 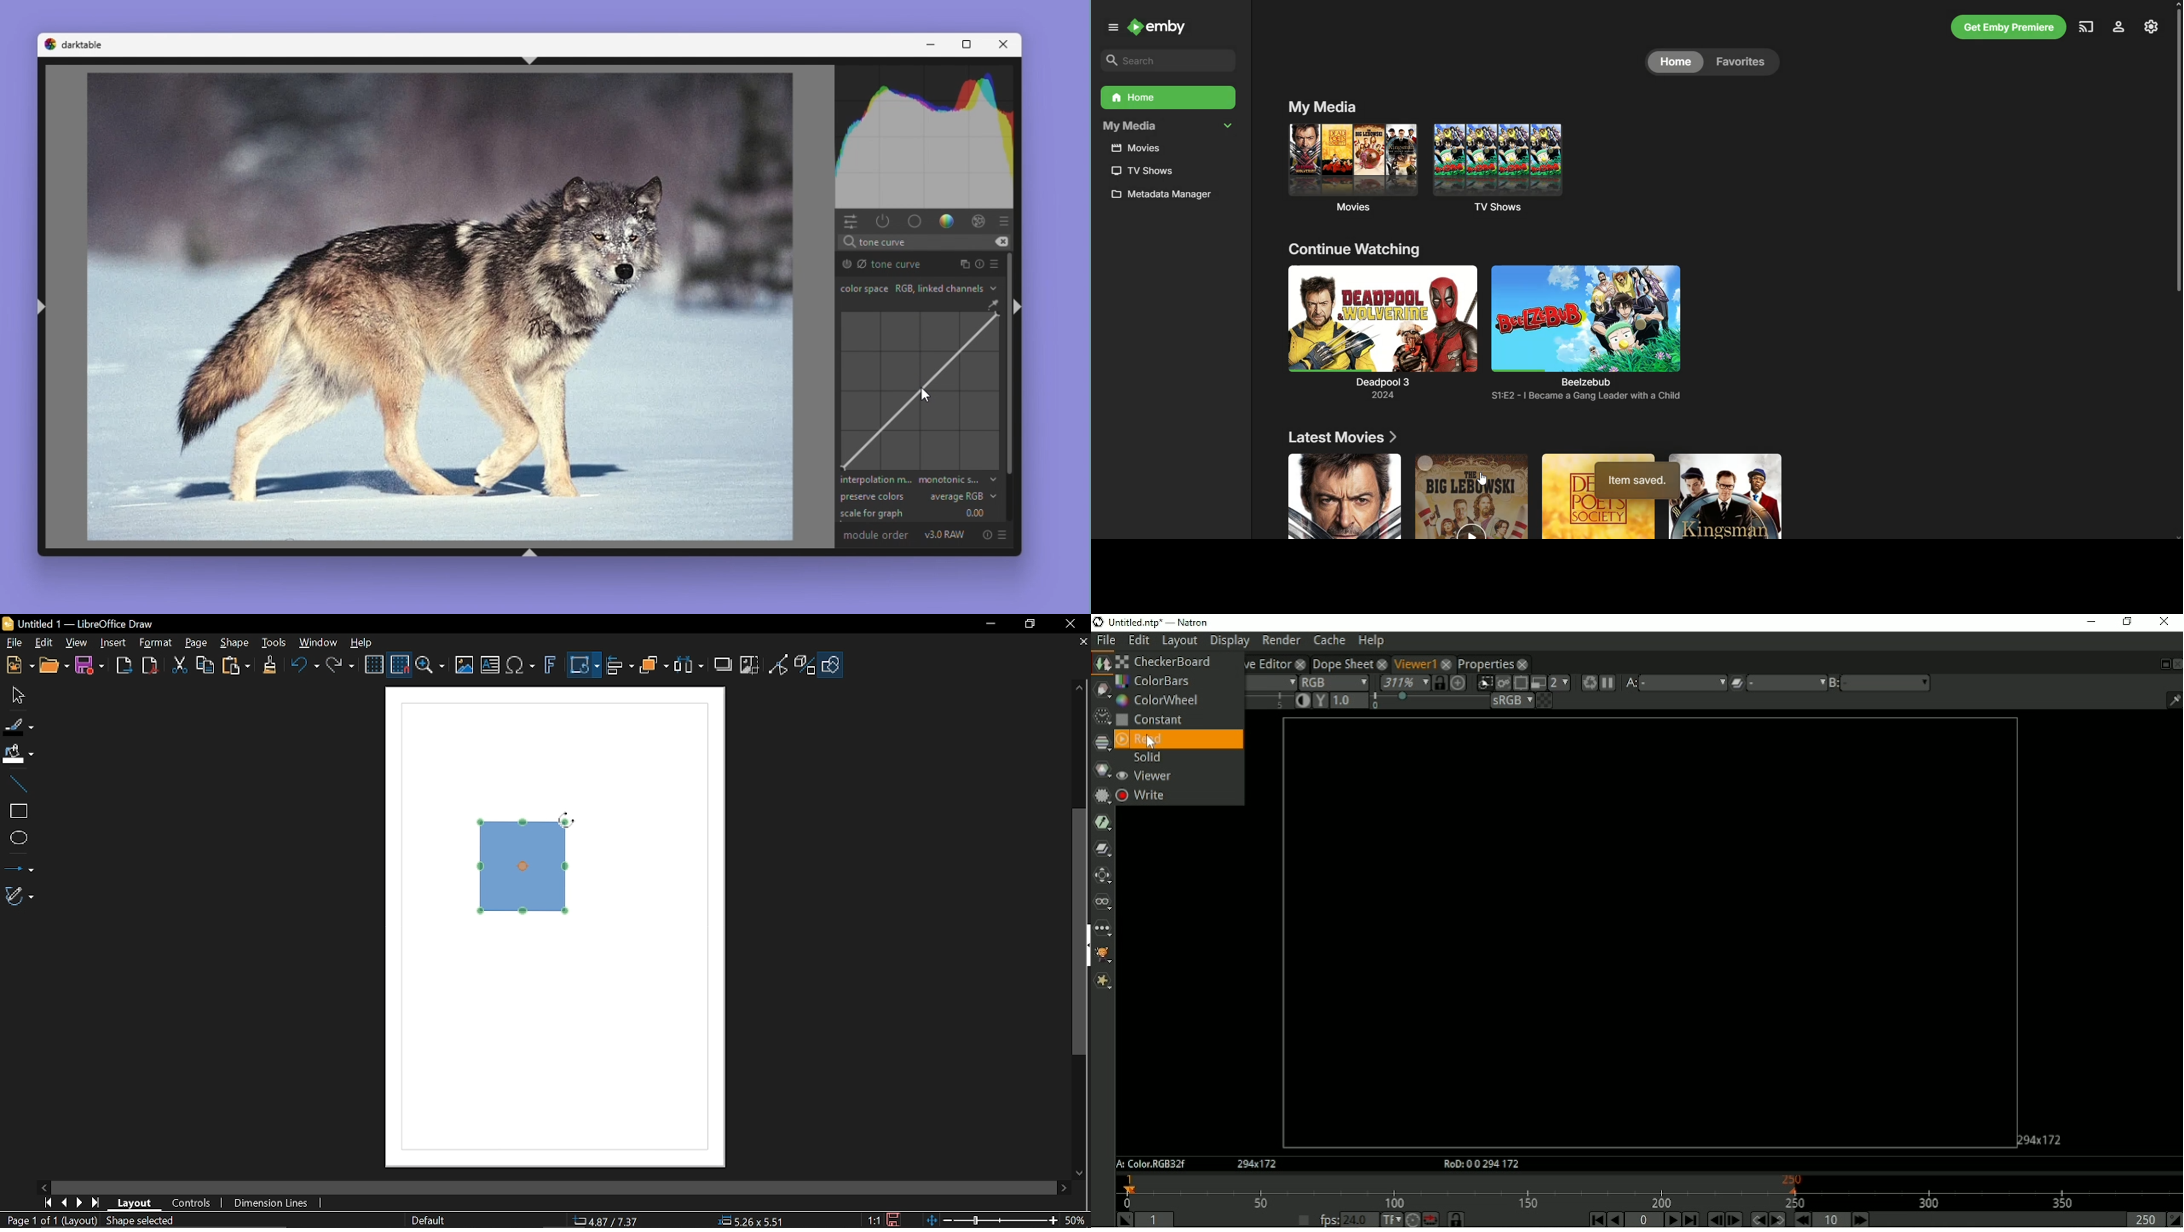 I want to click on View, so click(x=75, y=644).